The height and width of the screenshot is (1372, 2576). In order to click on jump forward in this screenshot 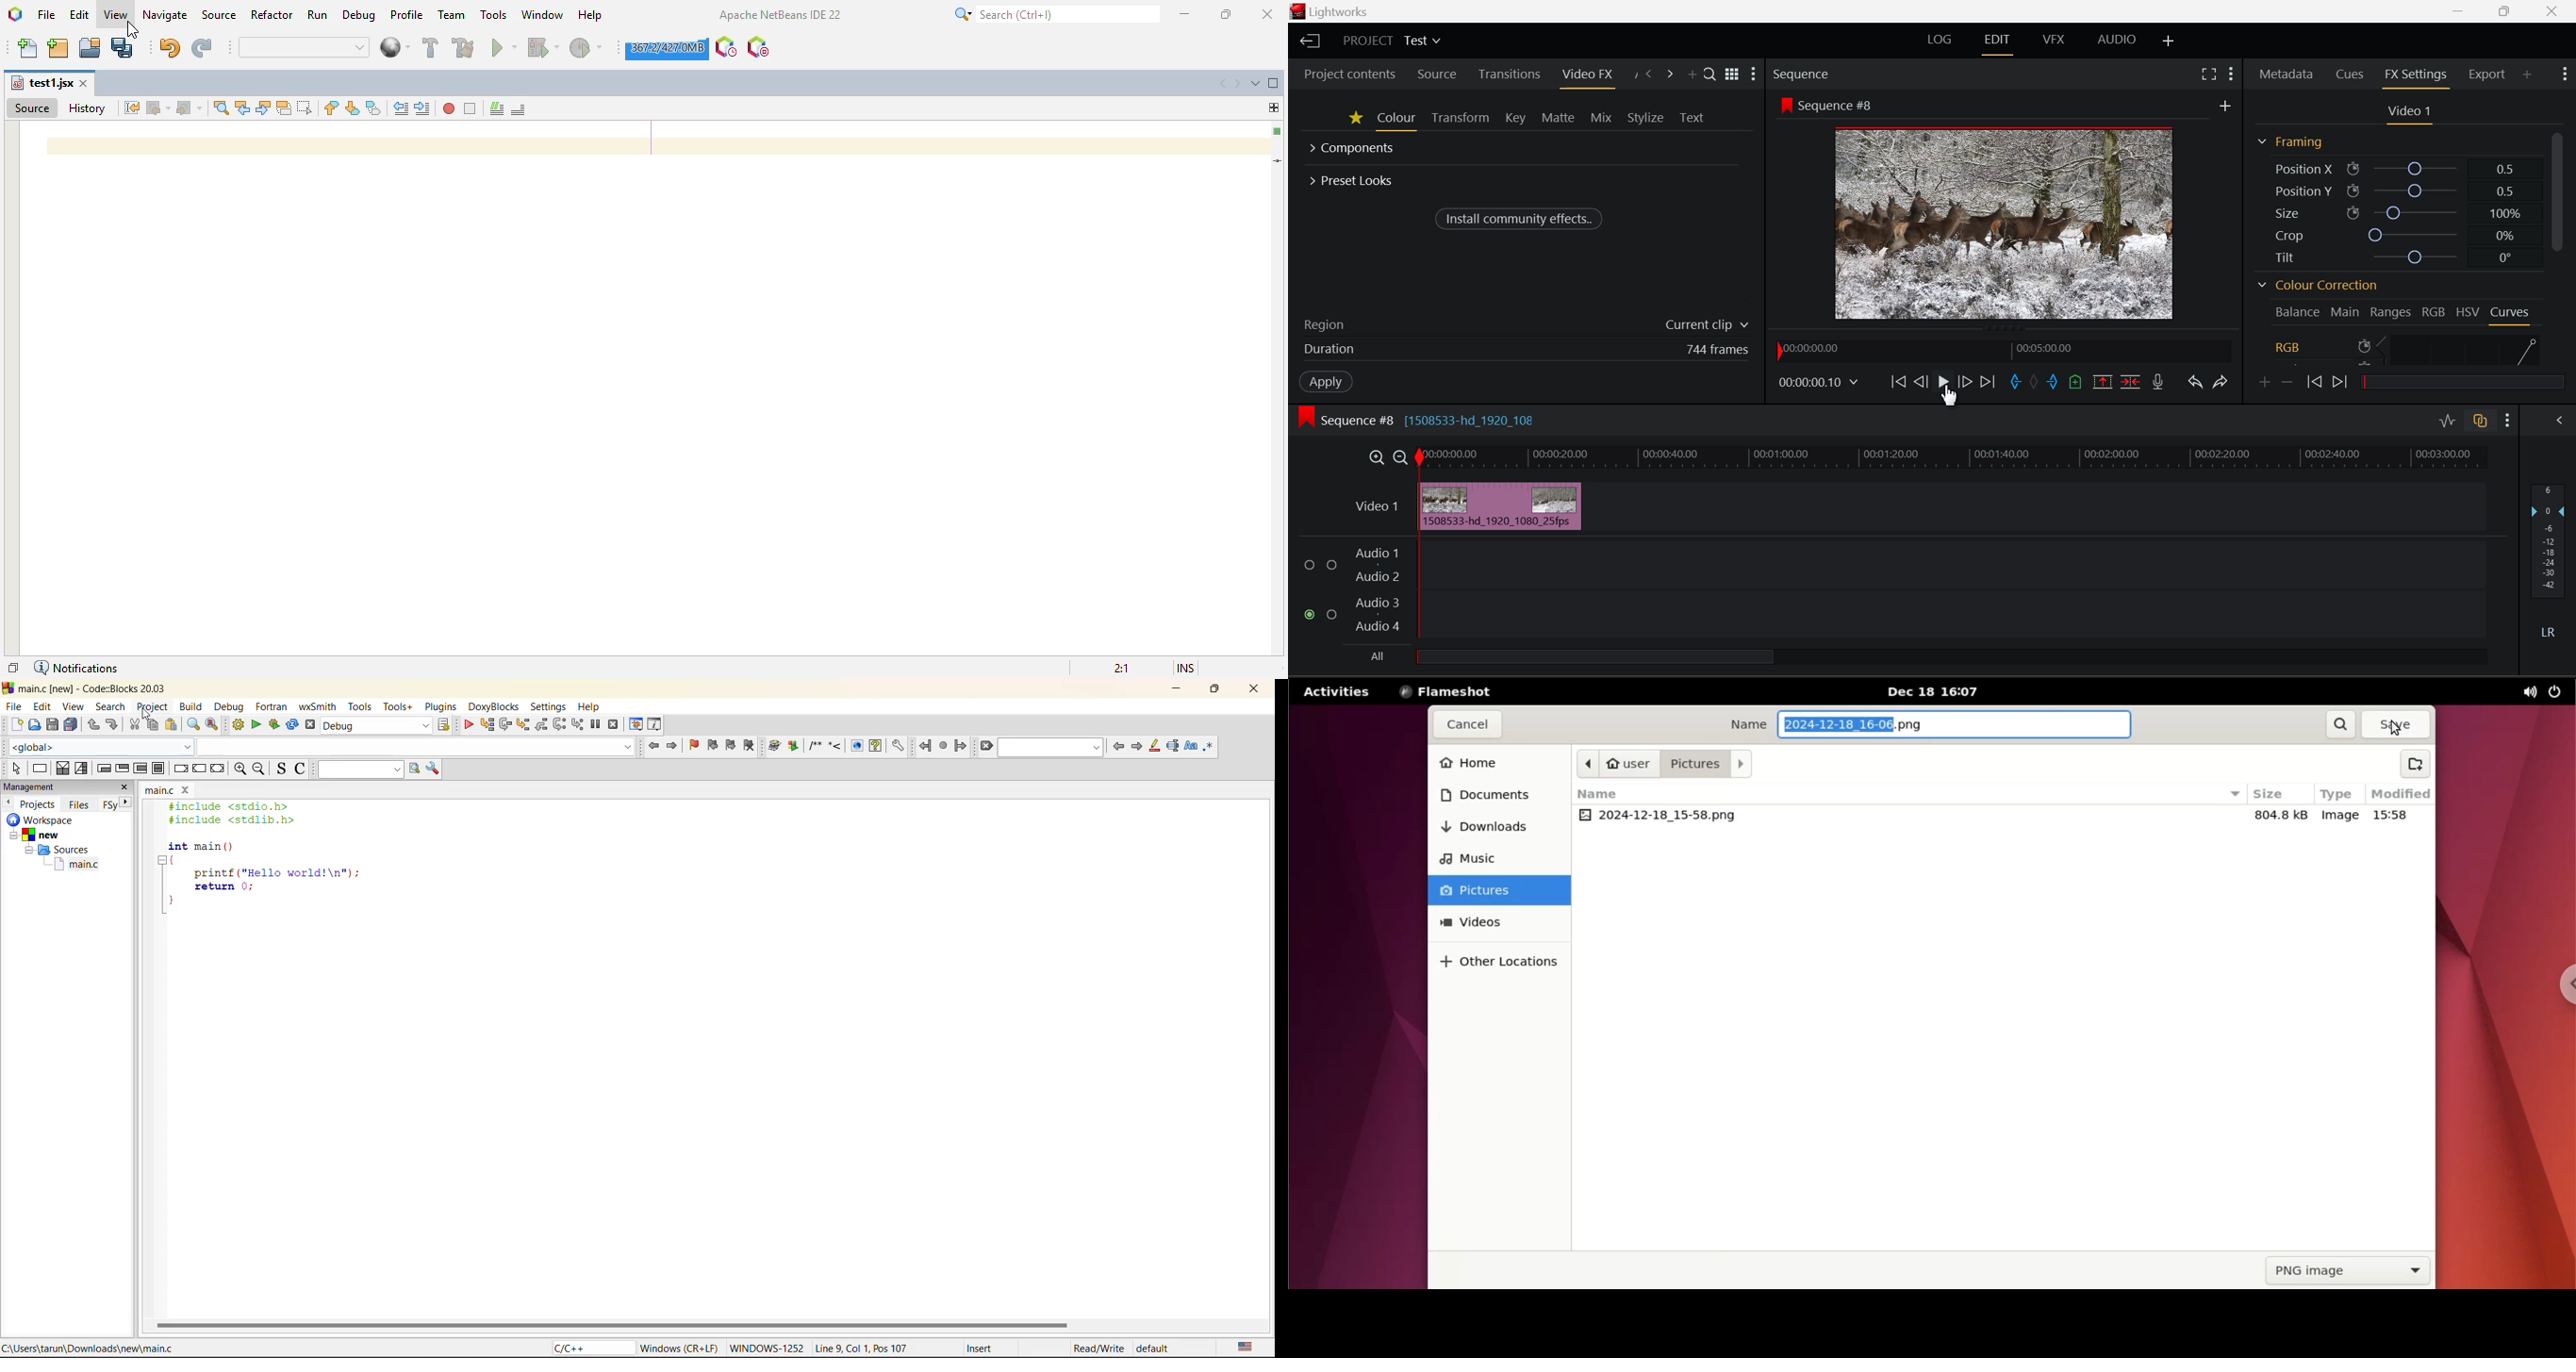, I will do `click(674, 747)`.